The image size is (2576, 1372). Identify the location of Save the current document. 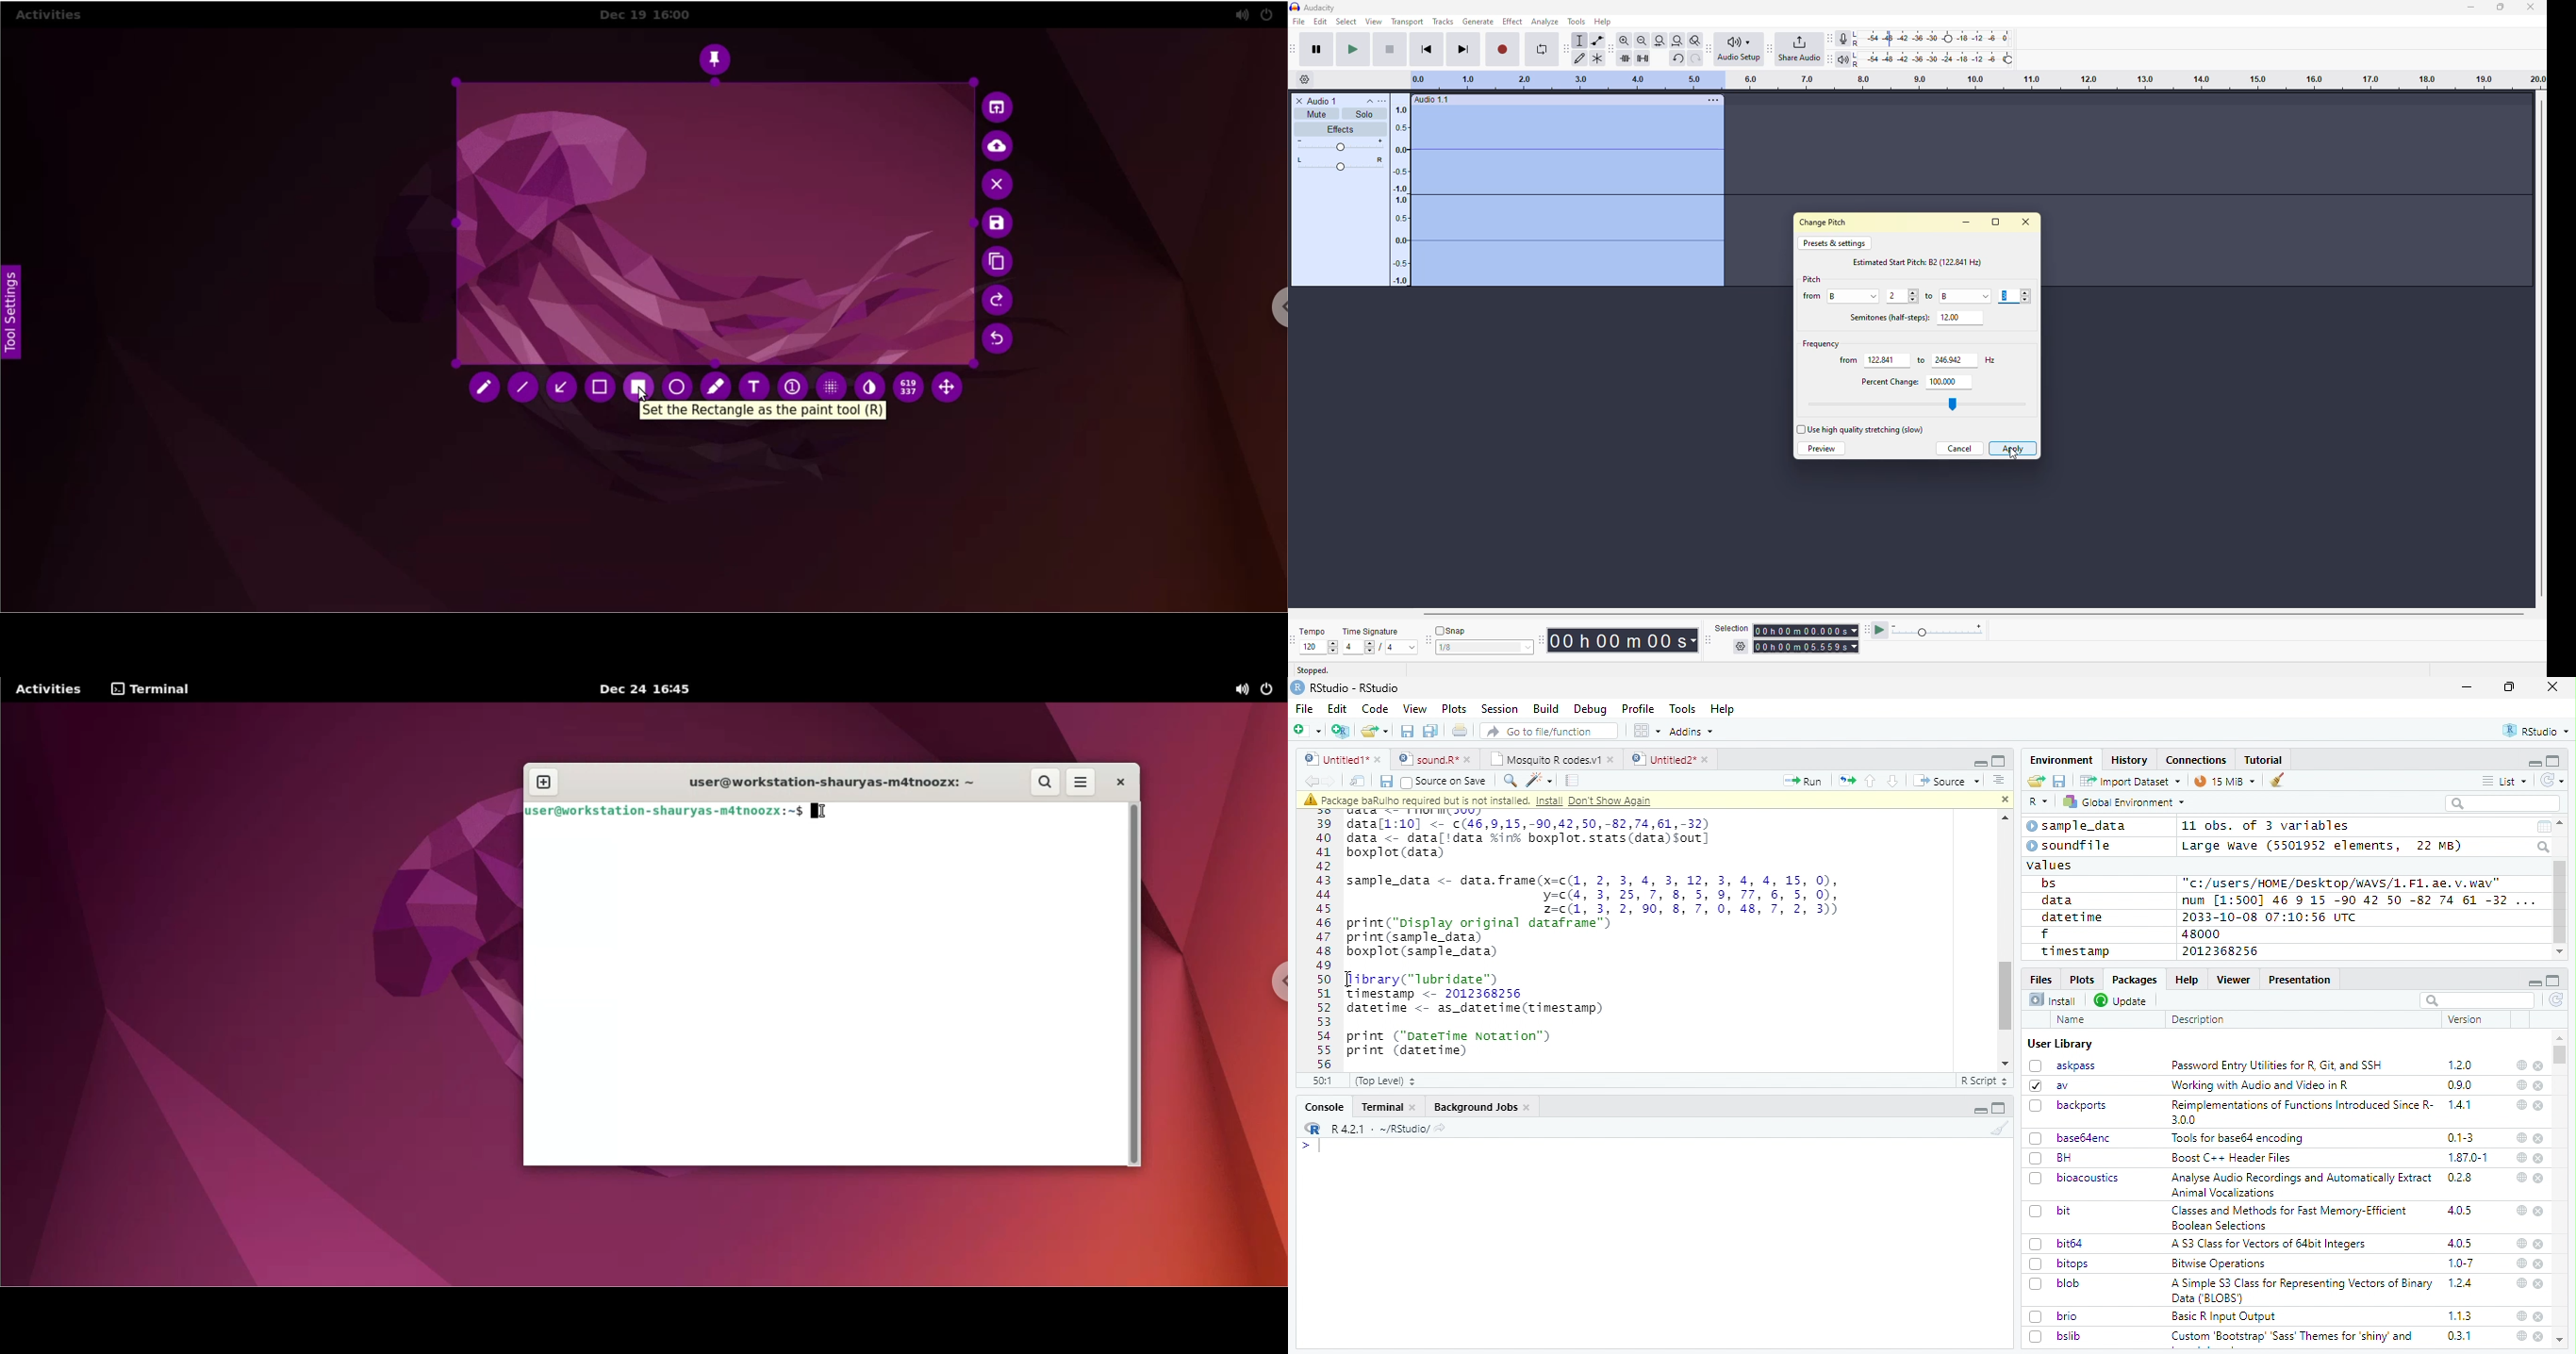
(1408, 732).